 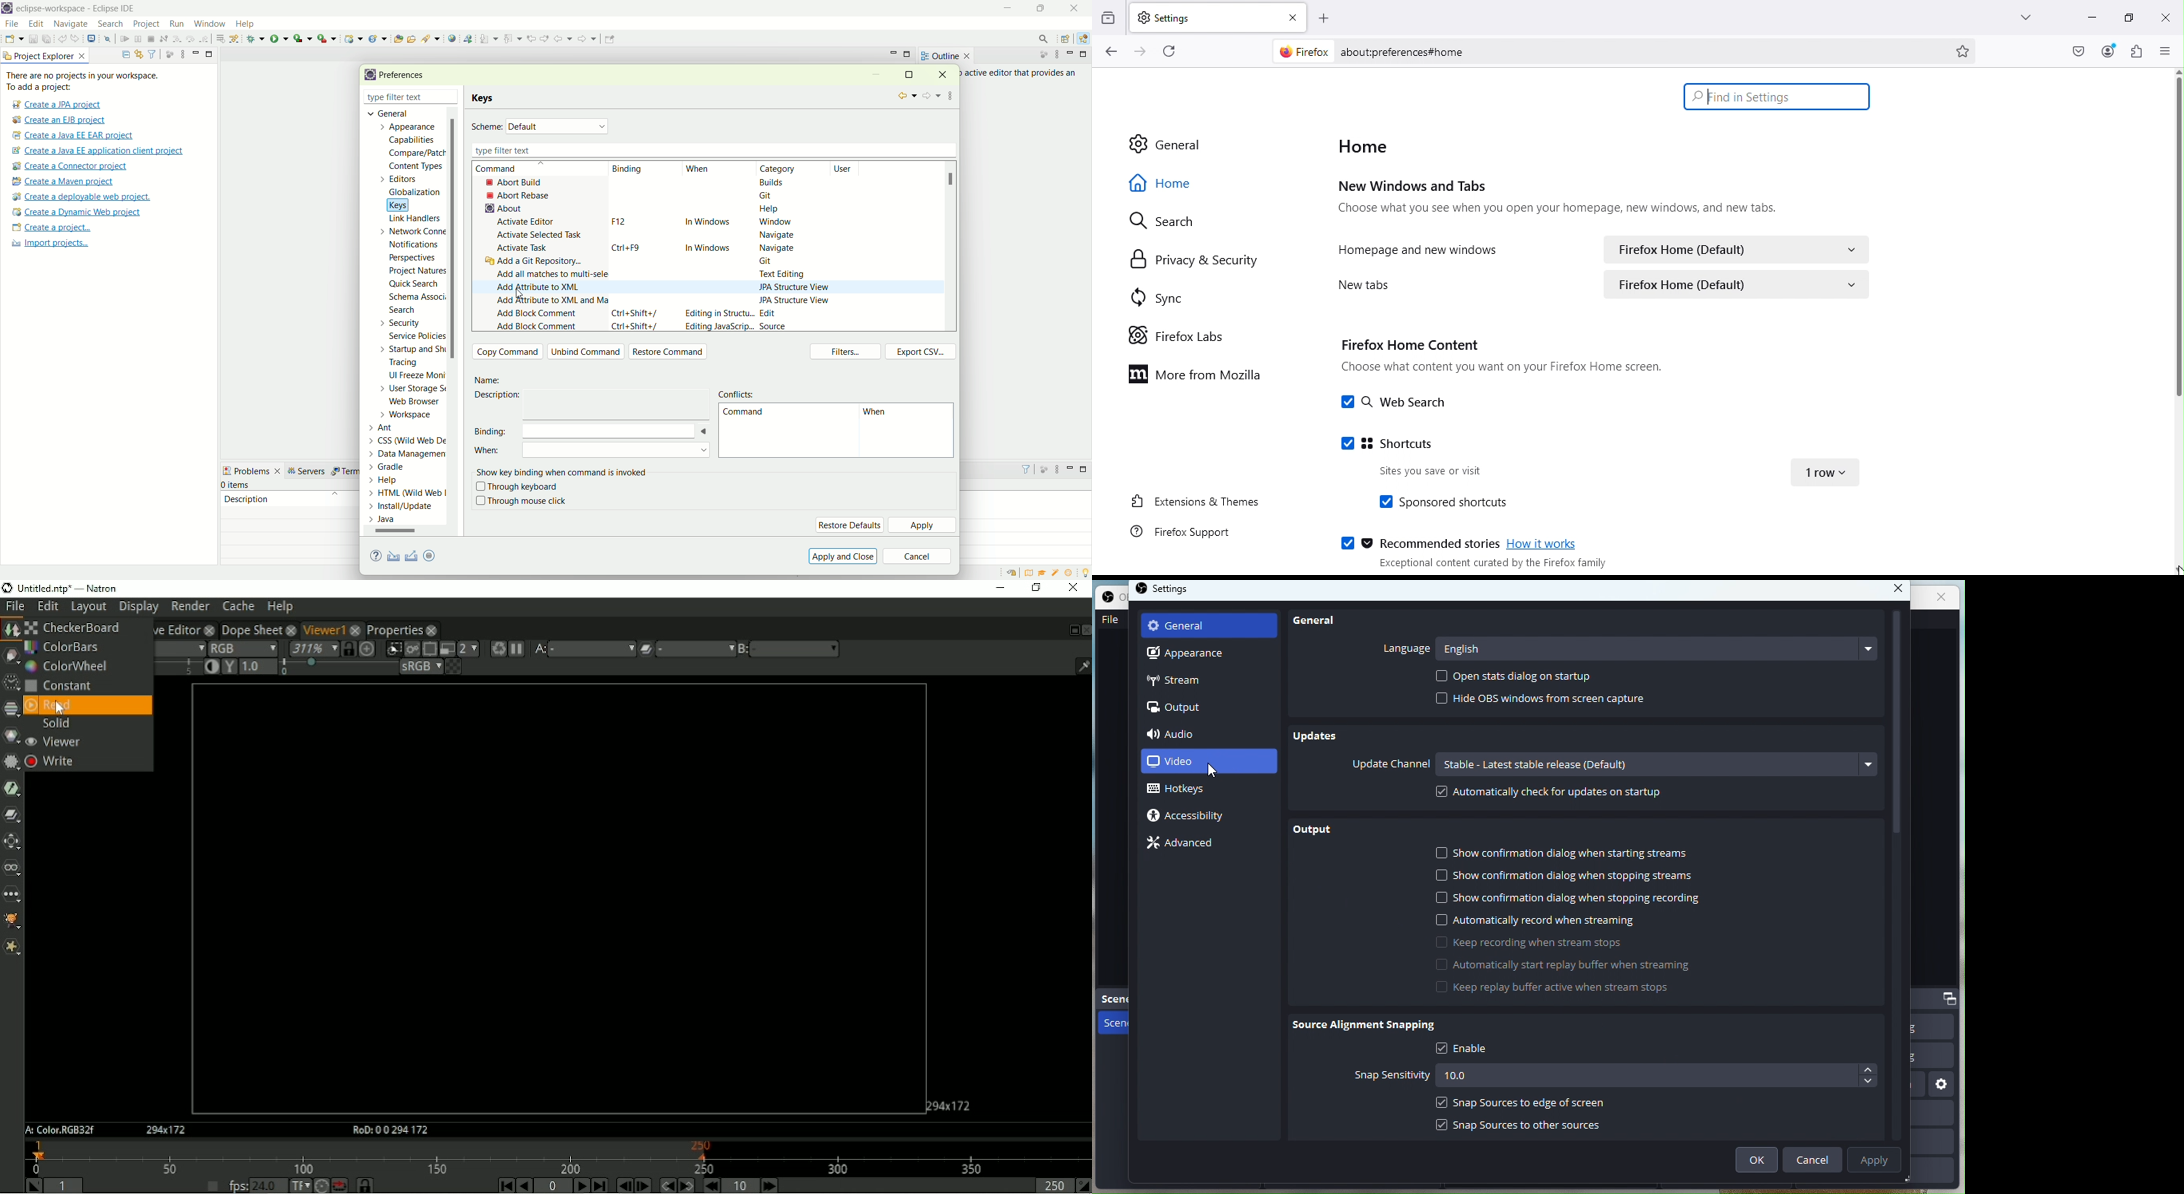 What do you see at coordinates (1216, 767) in the screenshot?
I see `cursor` at bounding box center [1216, 767].